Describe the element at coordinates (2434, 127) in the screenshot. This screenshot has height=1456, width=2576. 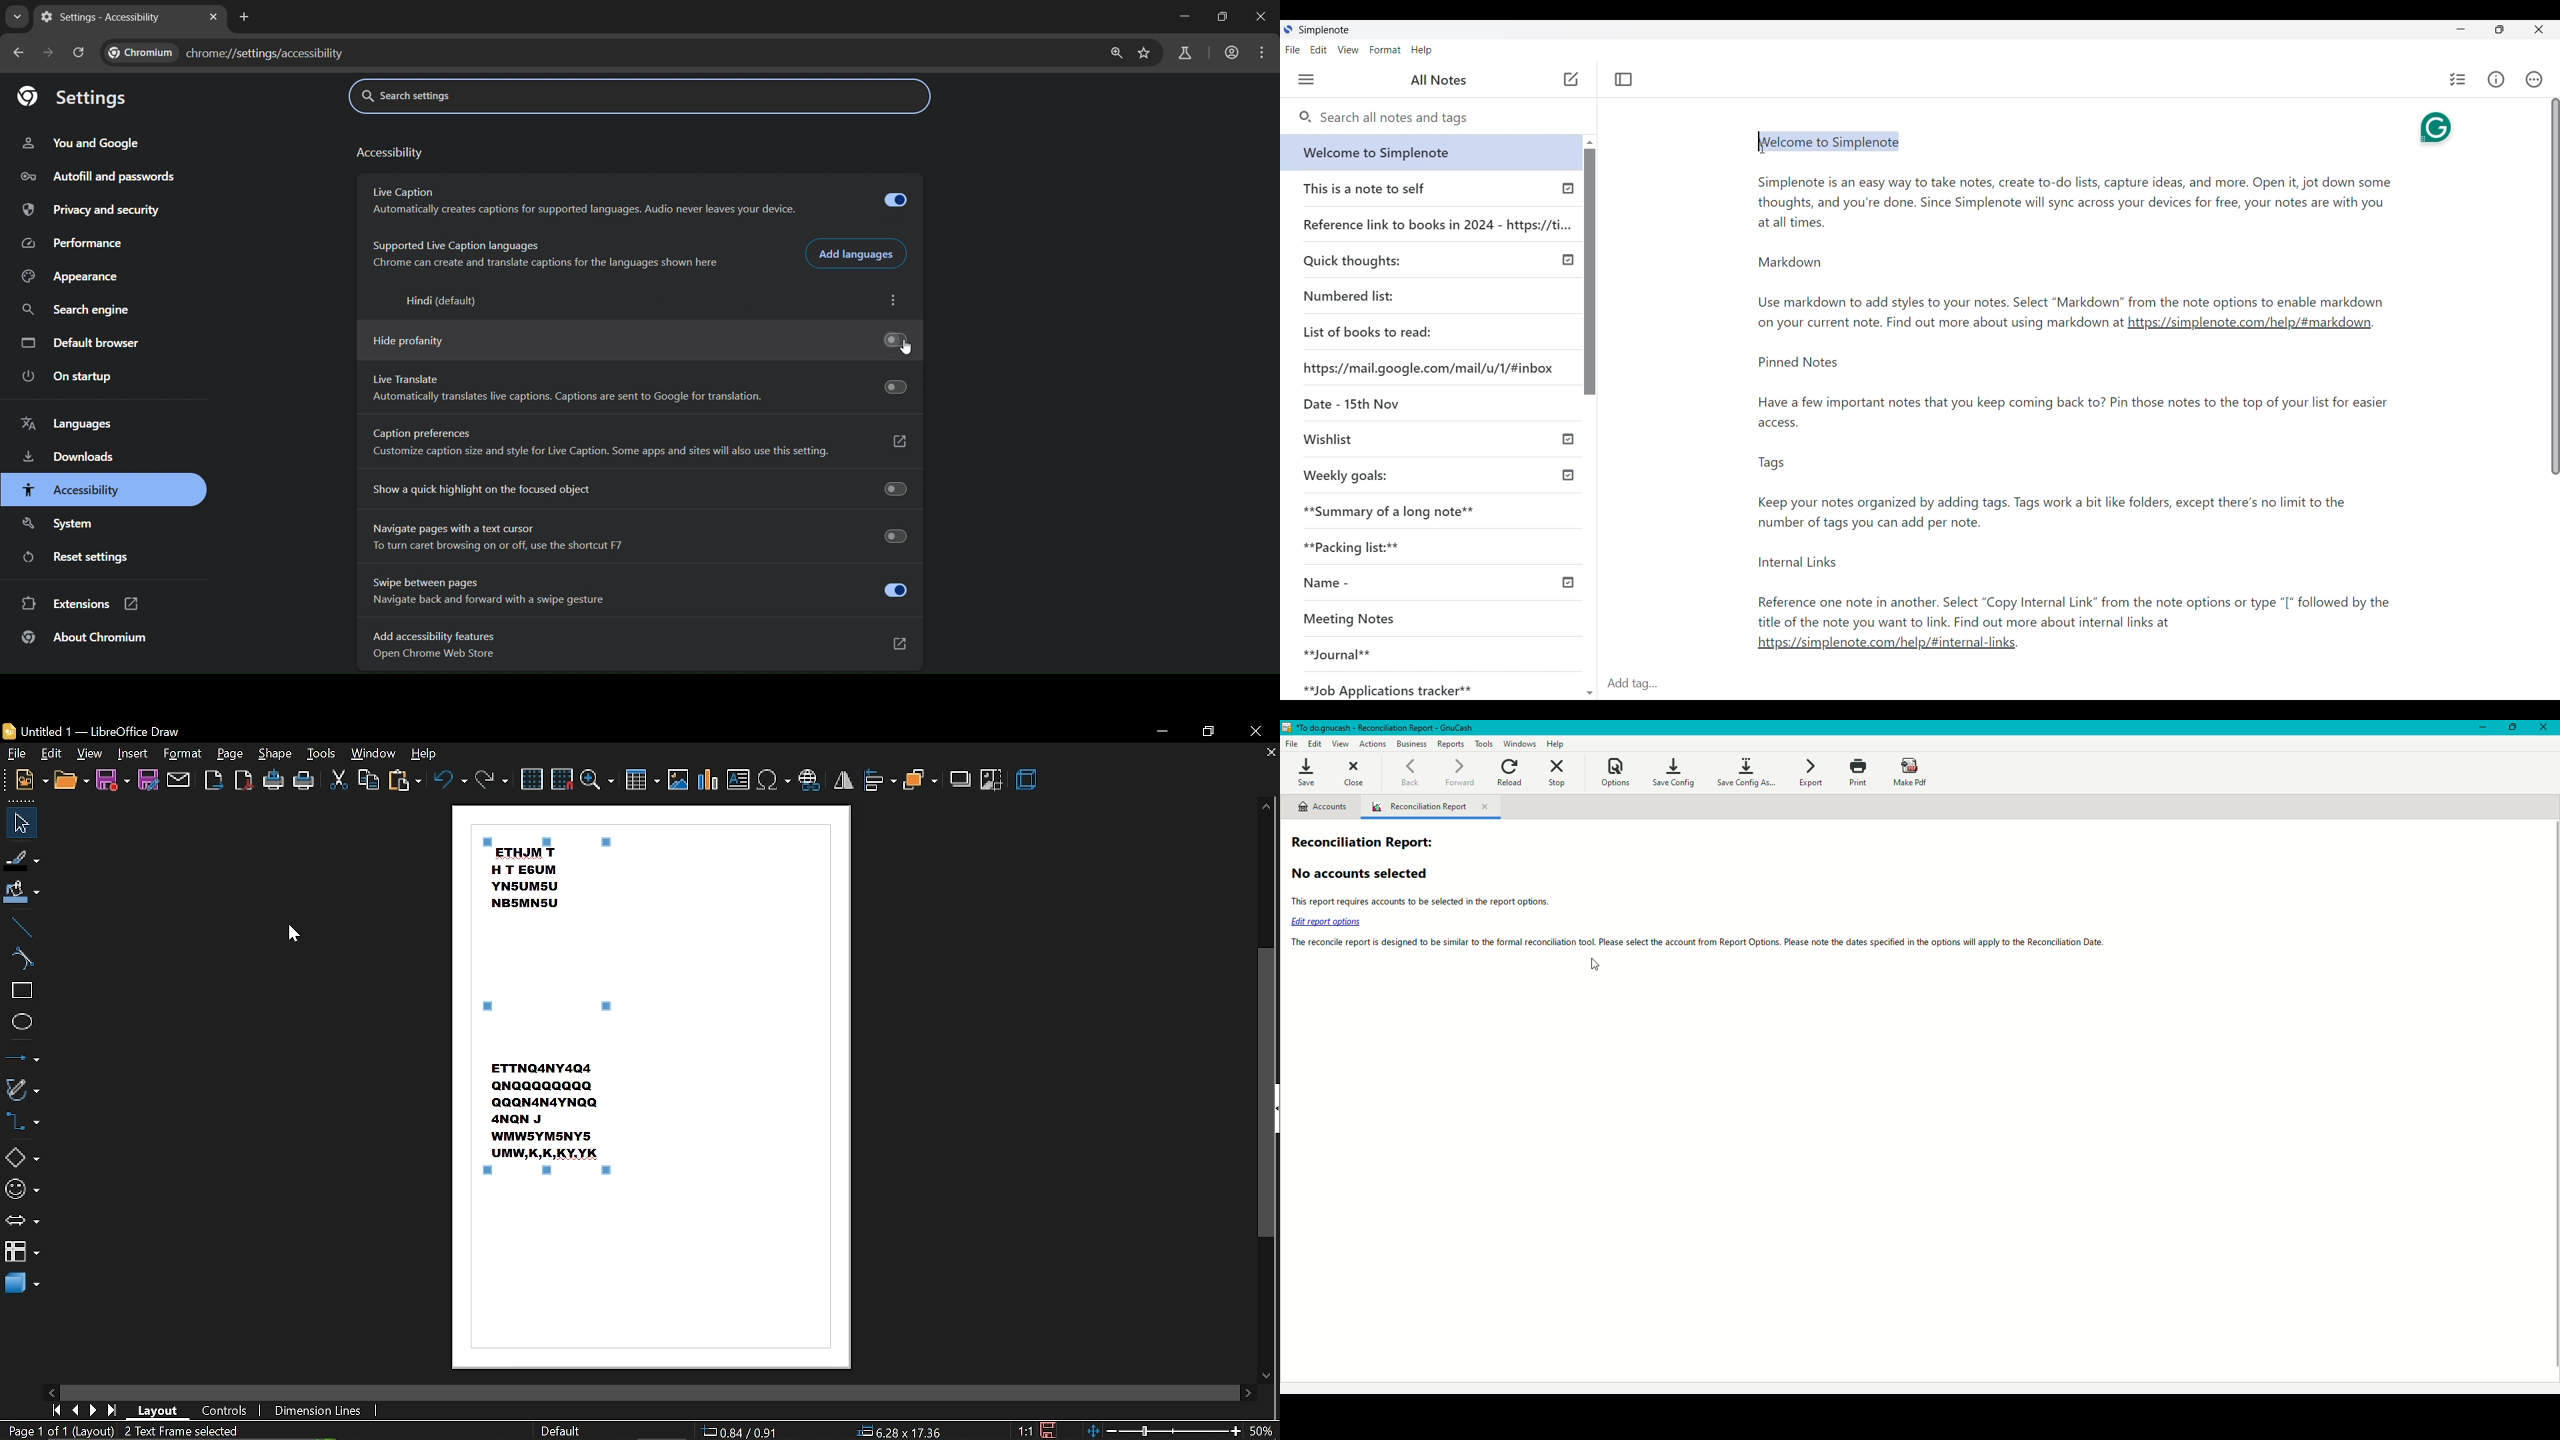
I see `Grammarly extension` at that location.